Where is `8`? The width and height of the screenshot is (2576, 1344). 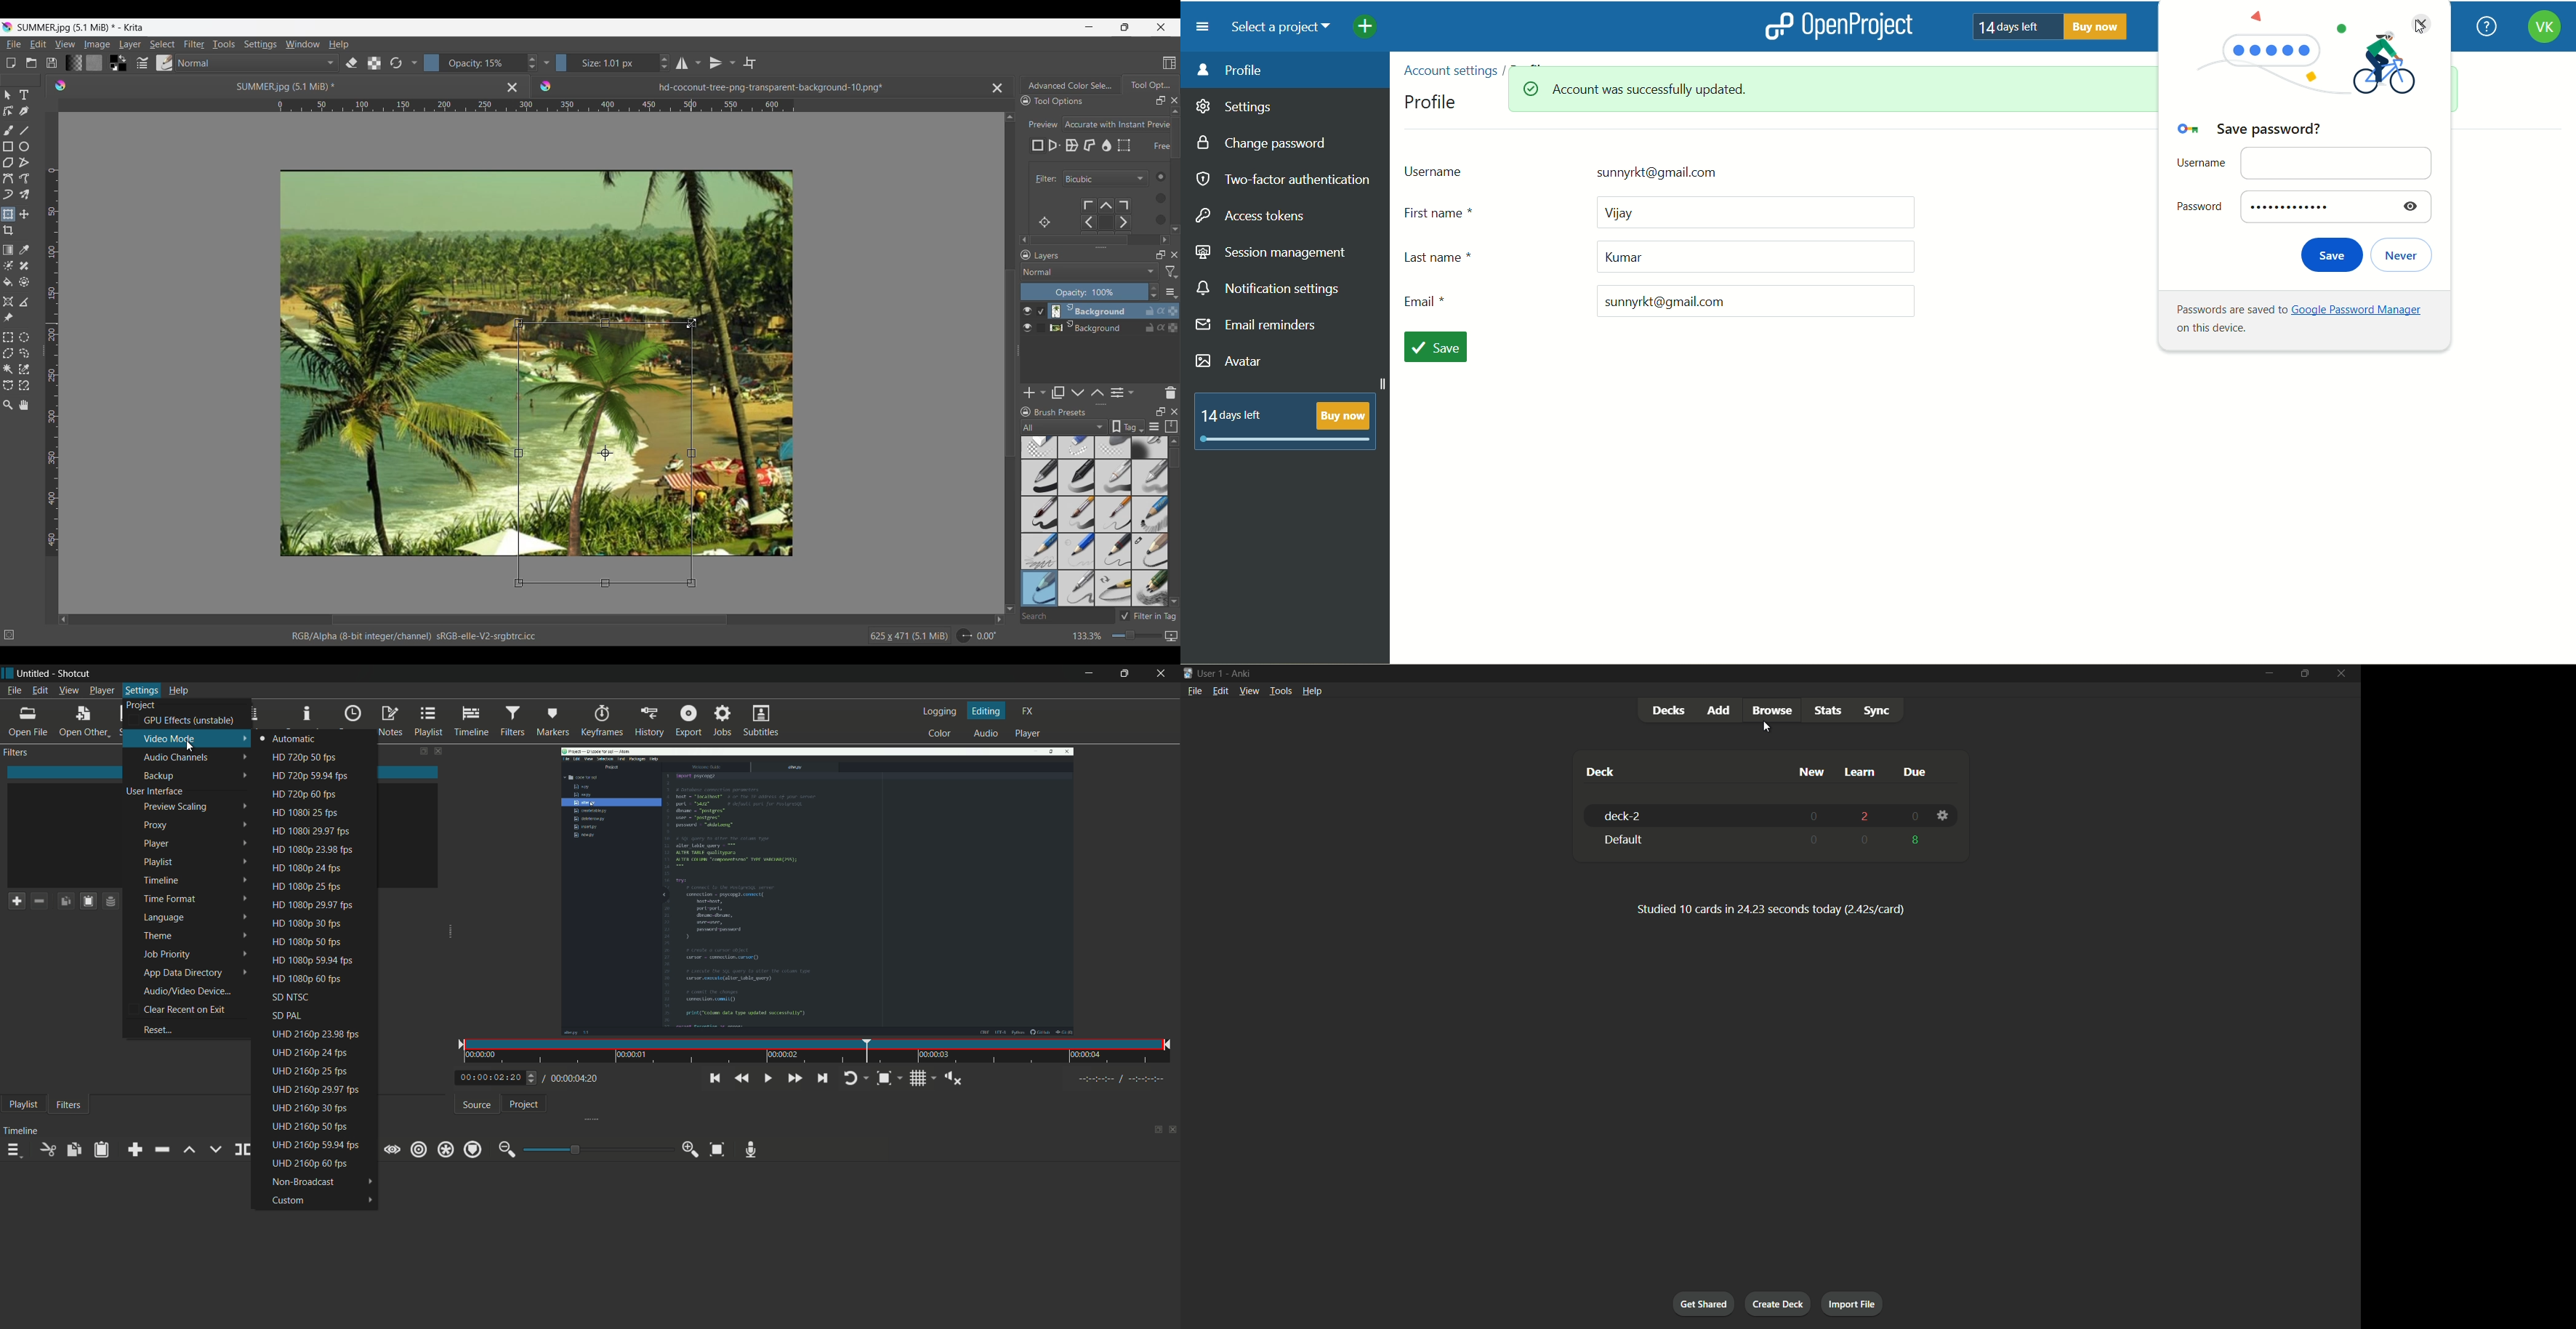 8 is located at coordinates (1917, 839).